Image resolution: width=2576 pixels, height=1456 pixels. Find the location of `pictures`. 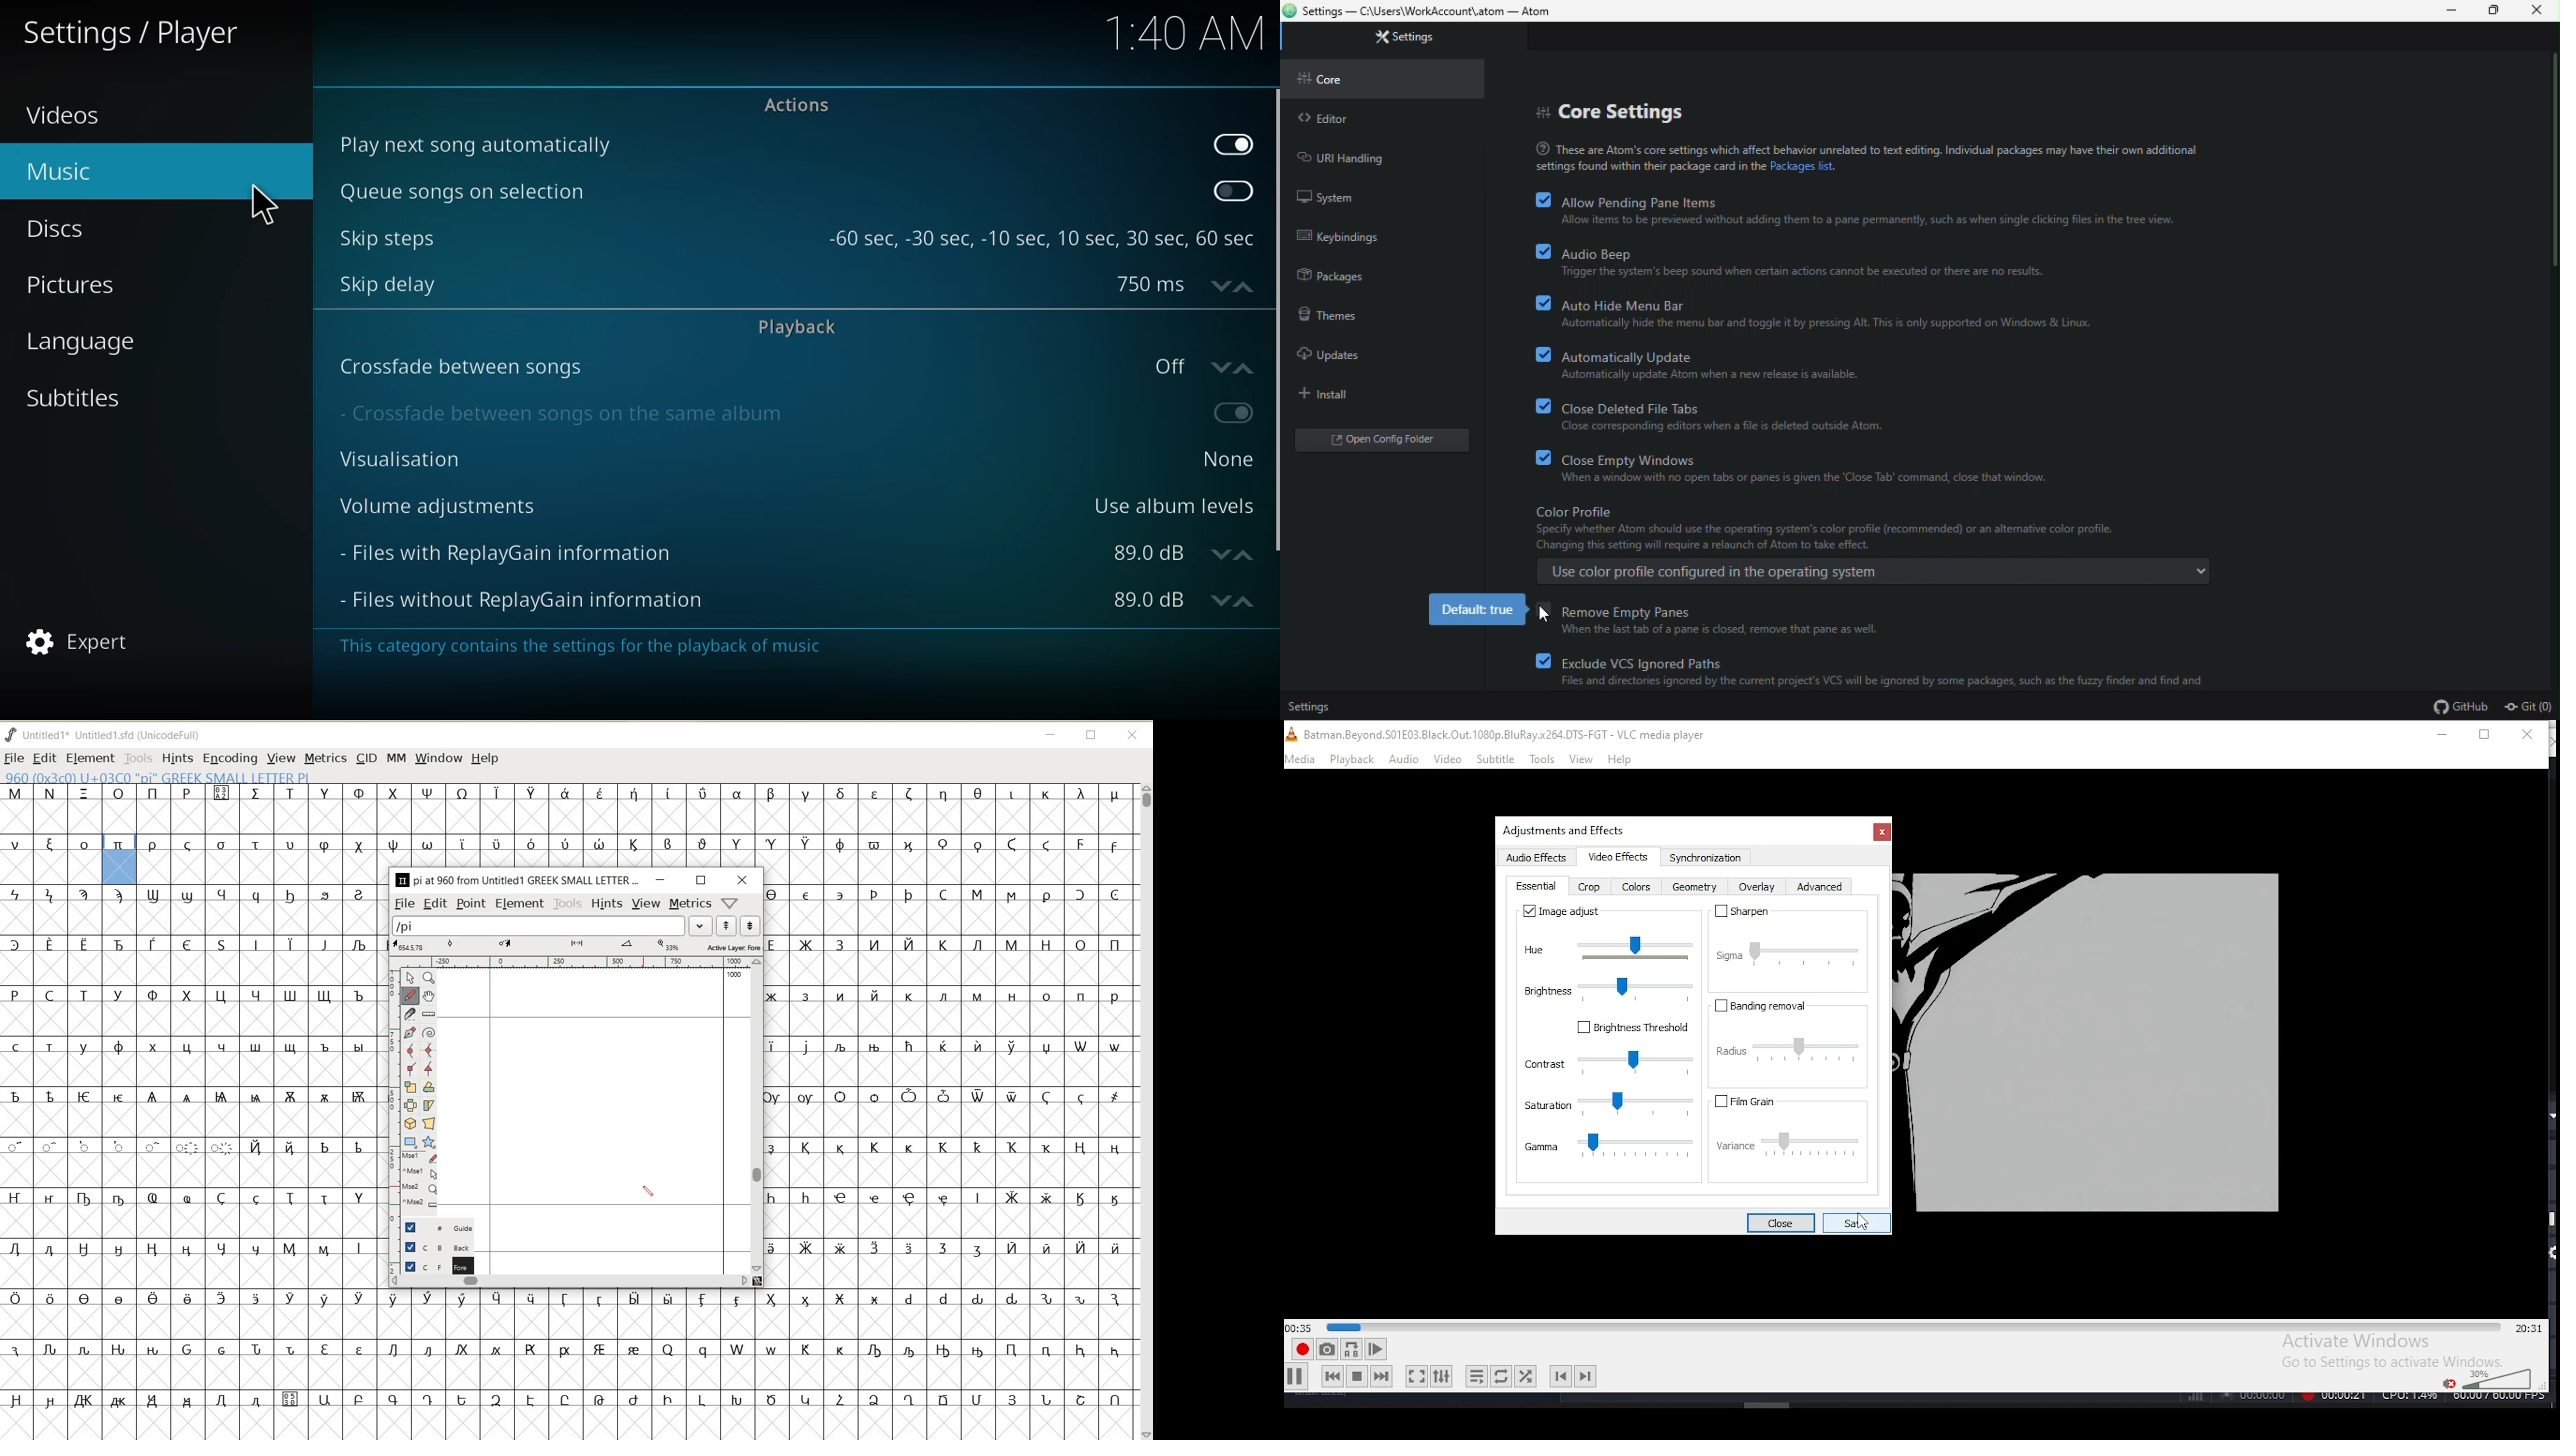

pictures is located at coordinates (74, 287).